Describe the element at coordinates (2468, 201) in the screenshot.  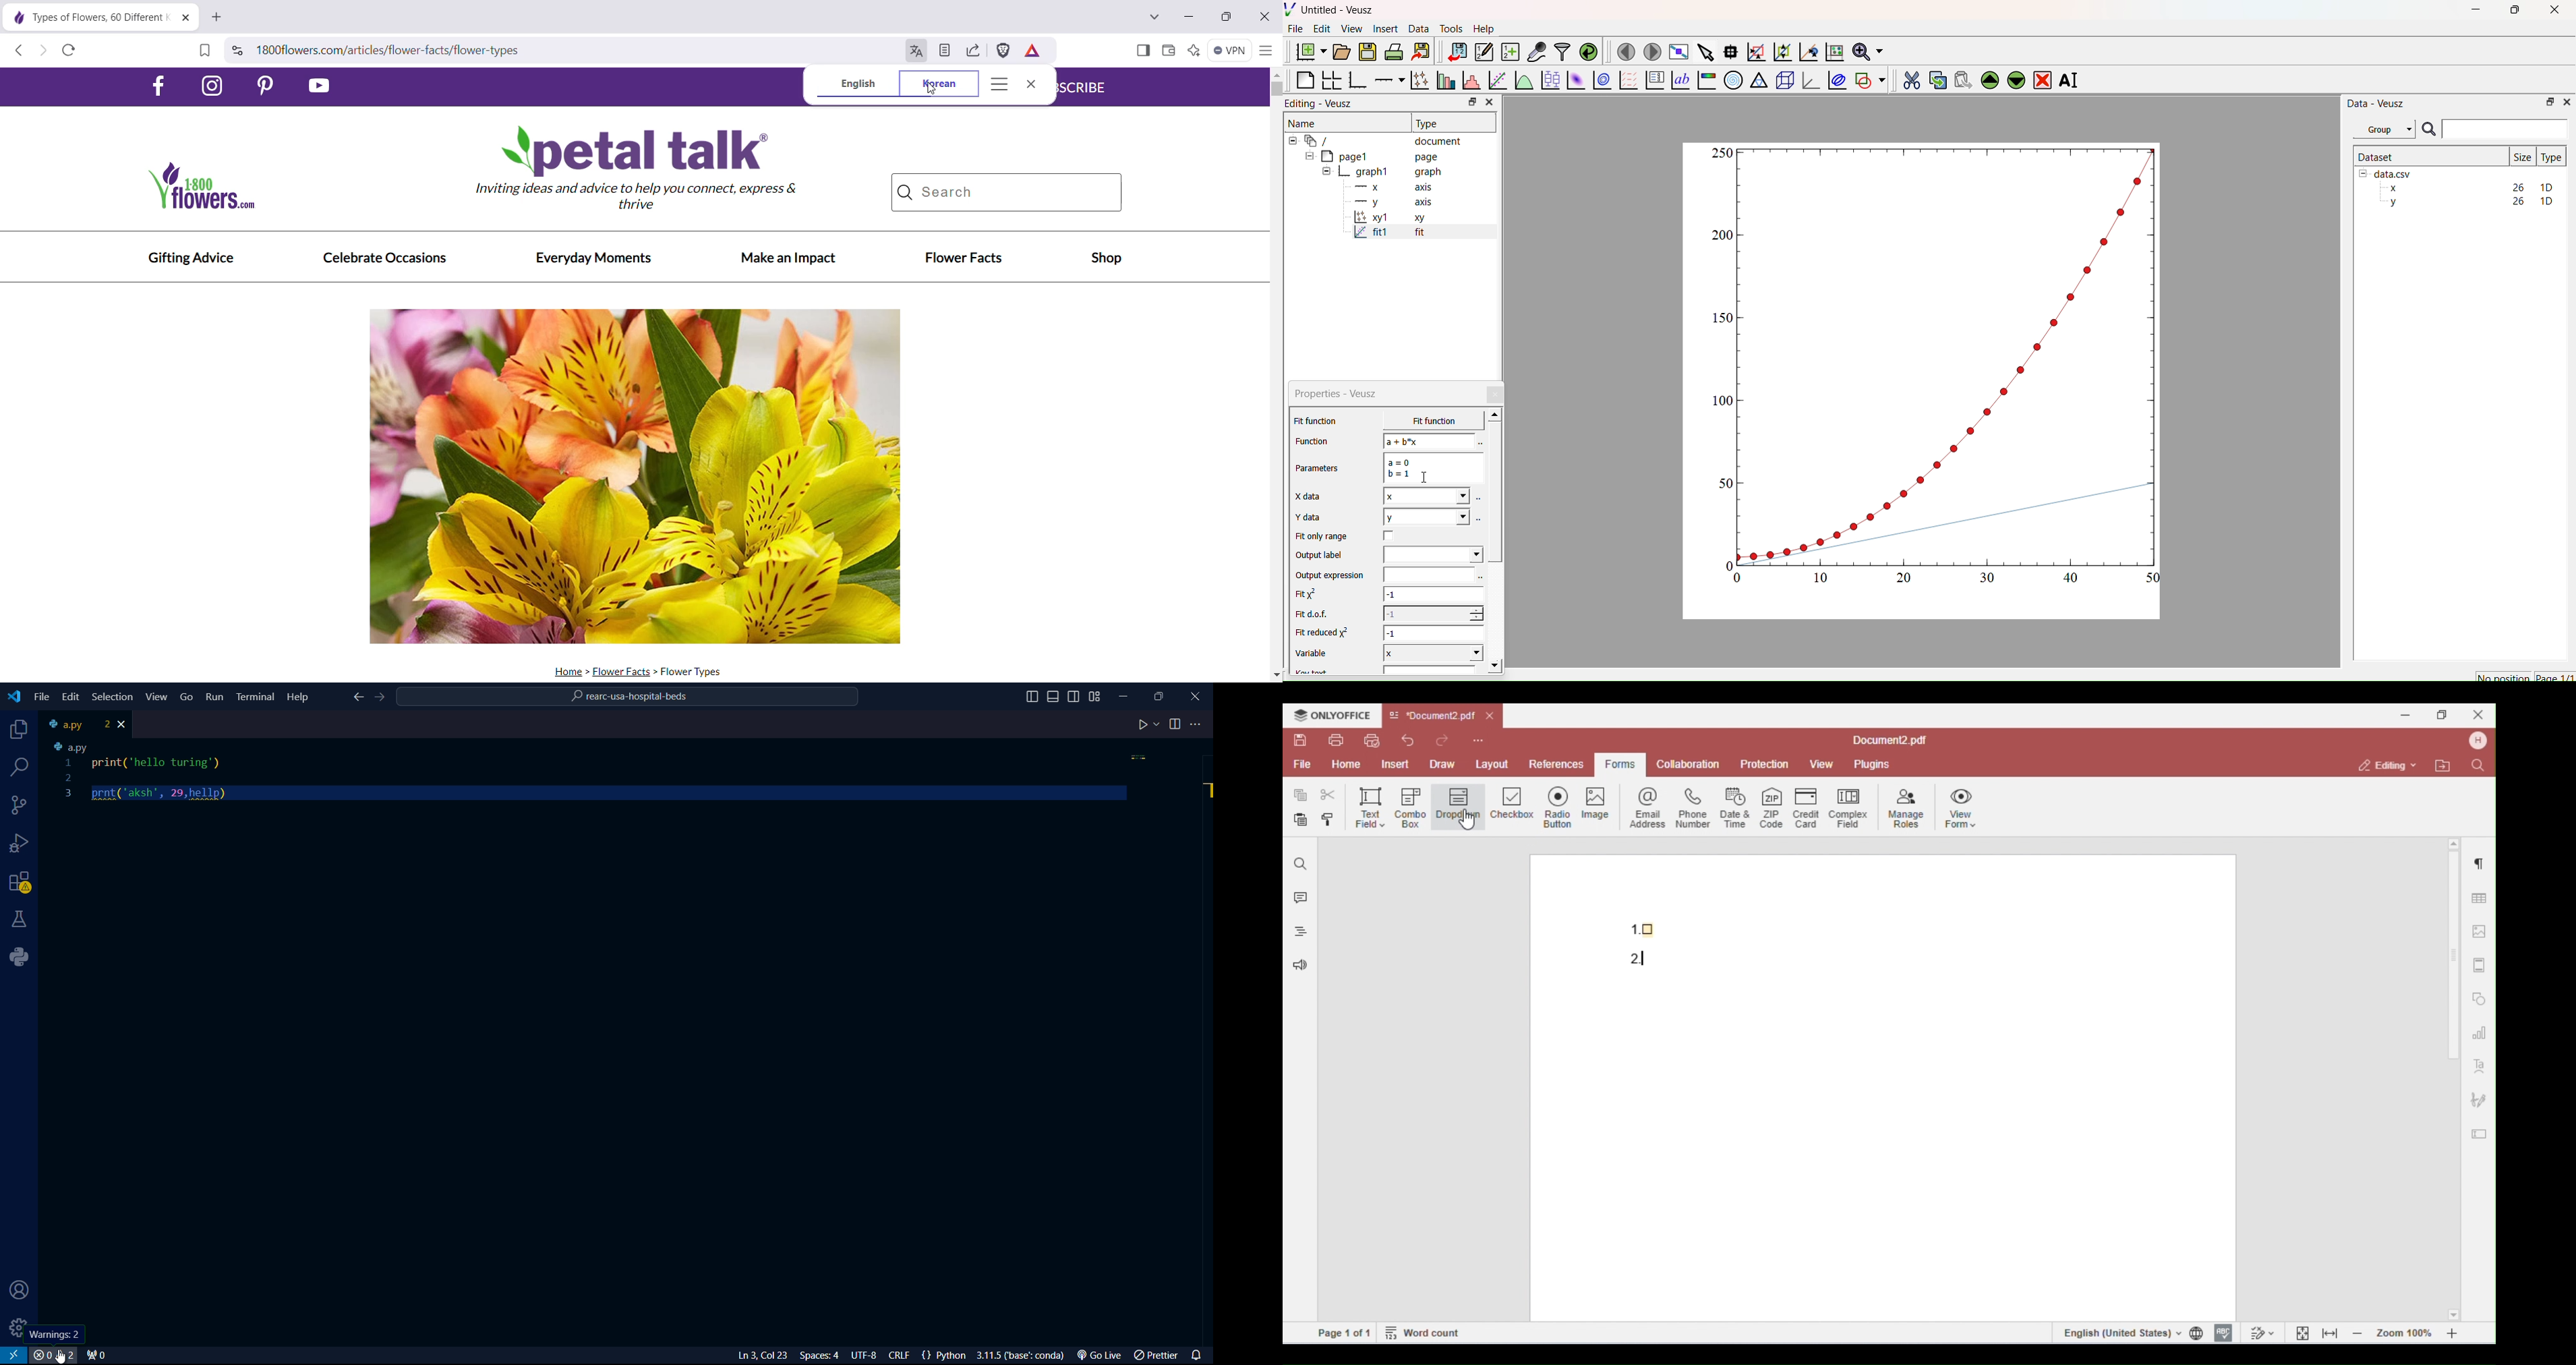
I see `y 26 1D` at that location.